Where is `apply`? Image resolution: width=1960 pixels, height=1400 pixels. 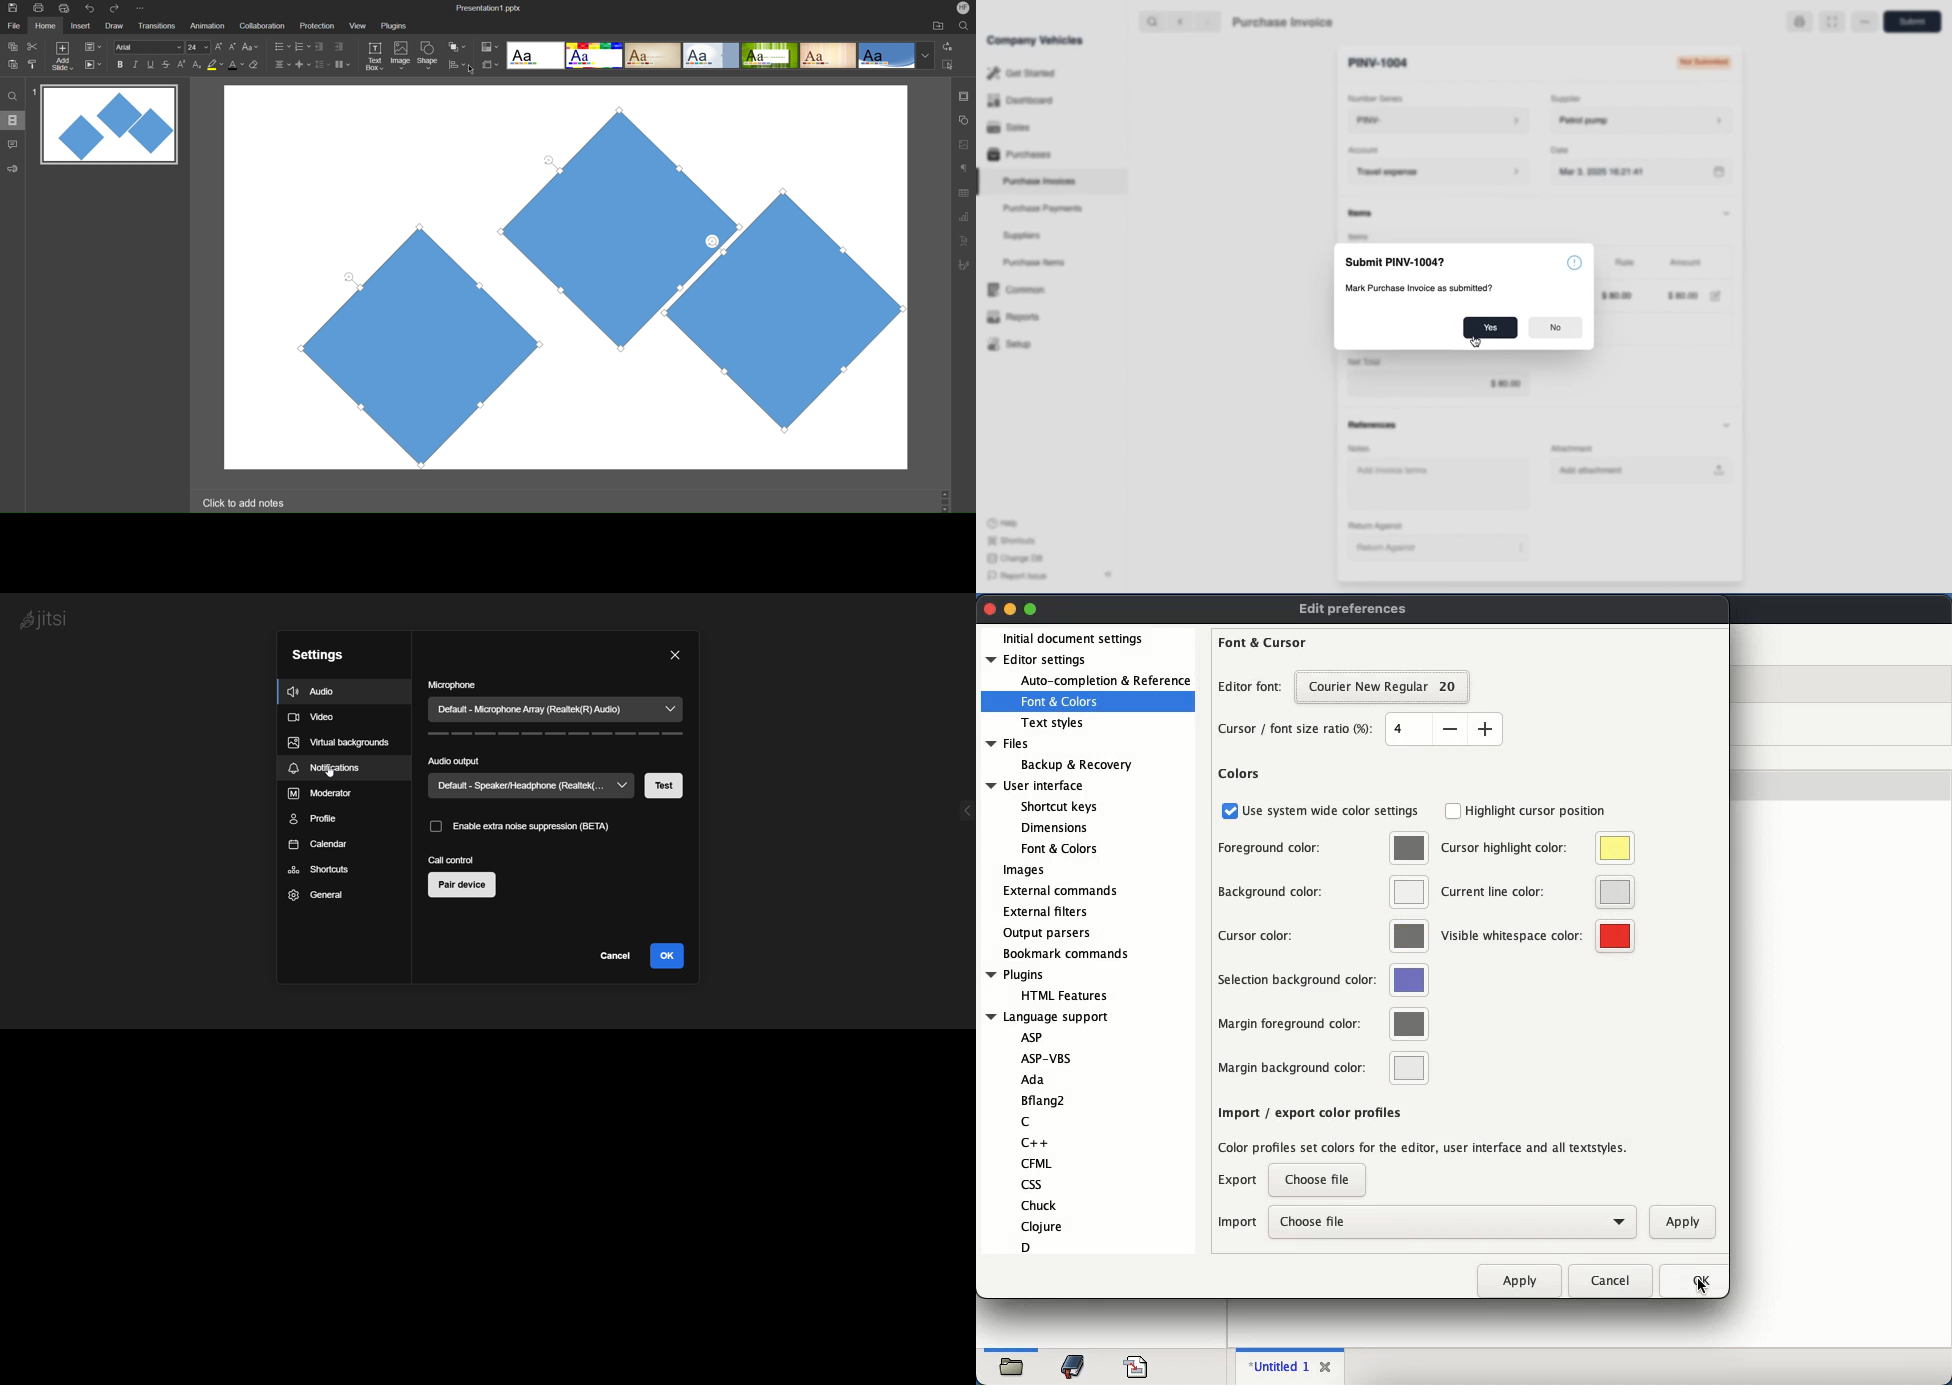 apply is located at coordinates (1521, 1280).